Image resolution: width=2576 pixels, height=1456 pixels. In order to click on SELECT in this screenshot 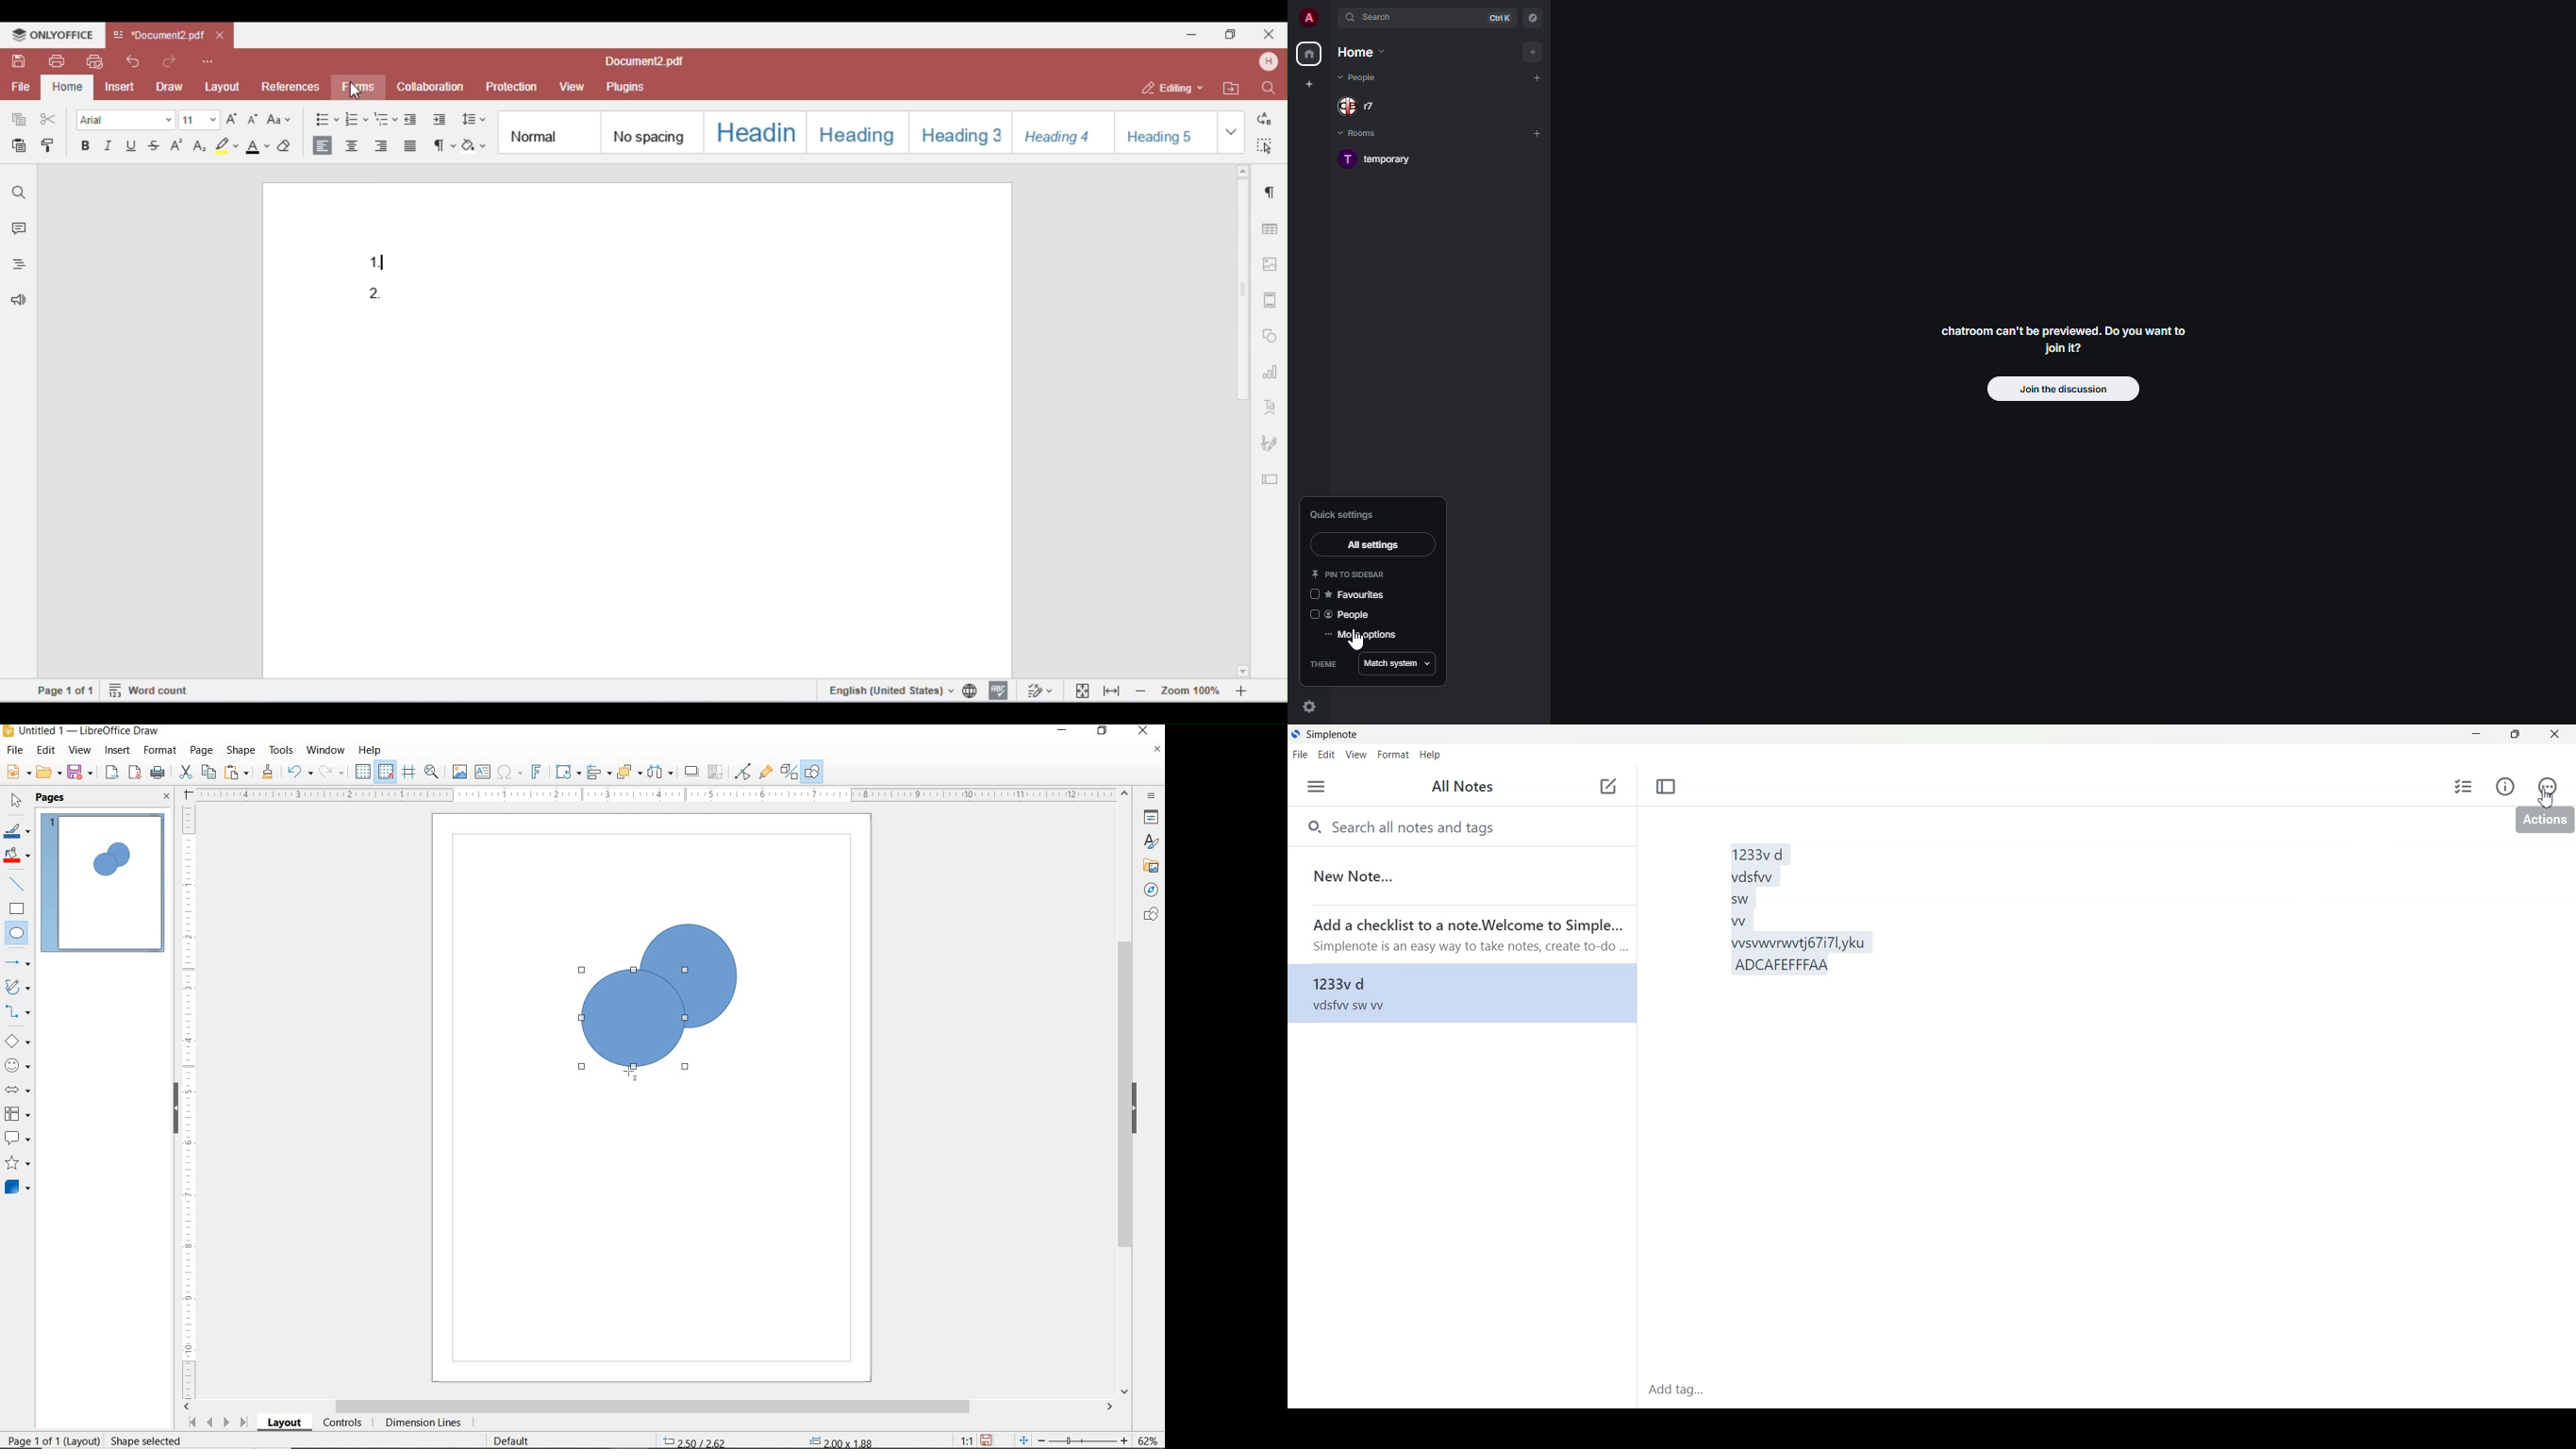, I will do `click(17, 802)`.